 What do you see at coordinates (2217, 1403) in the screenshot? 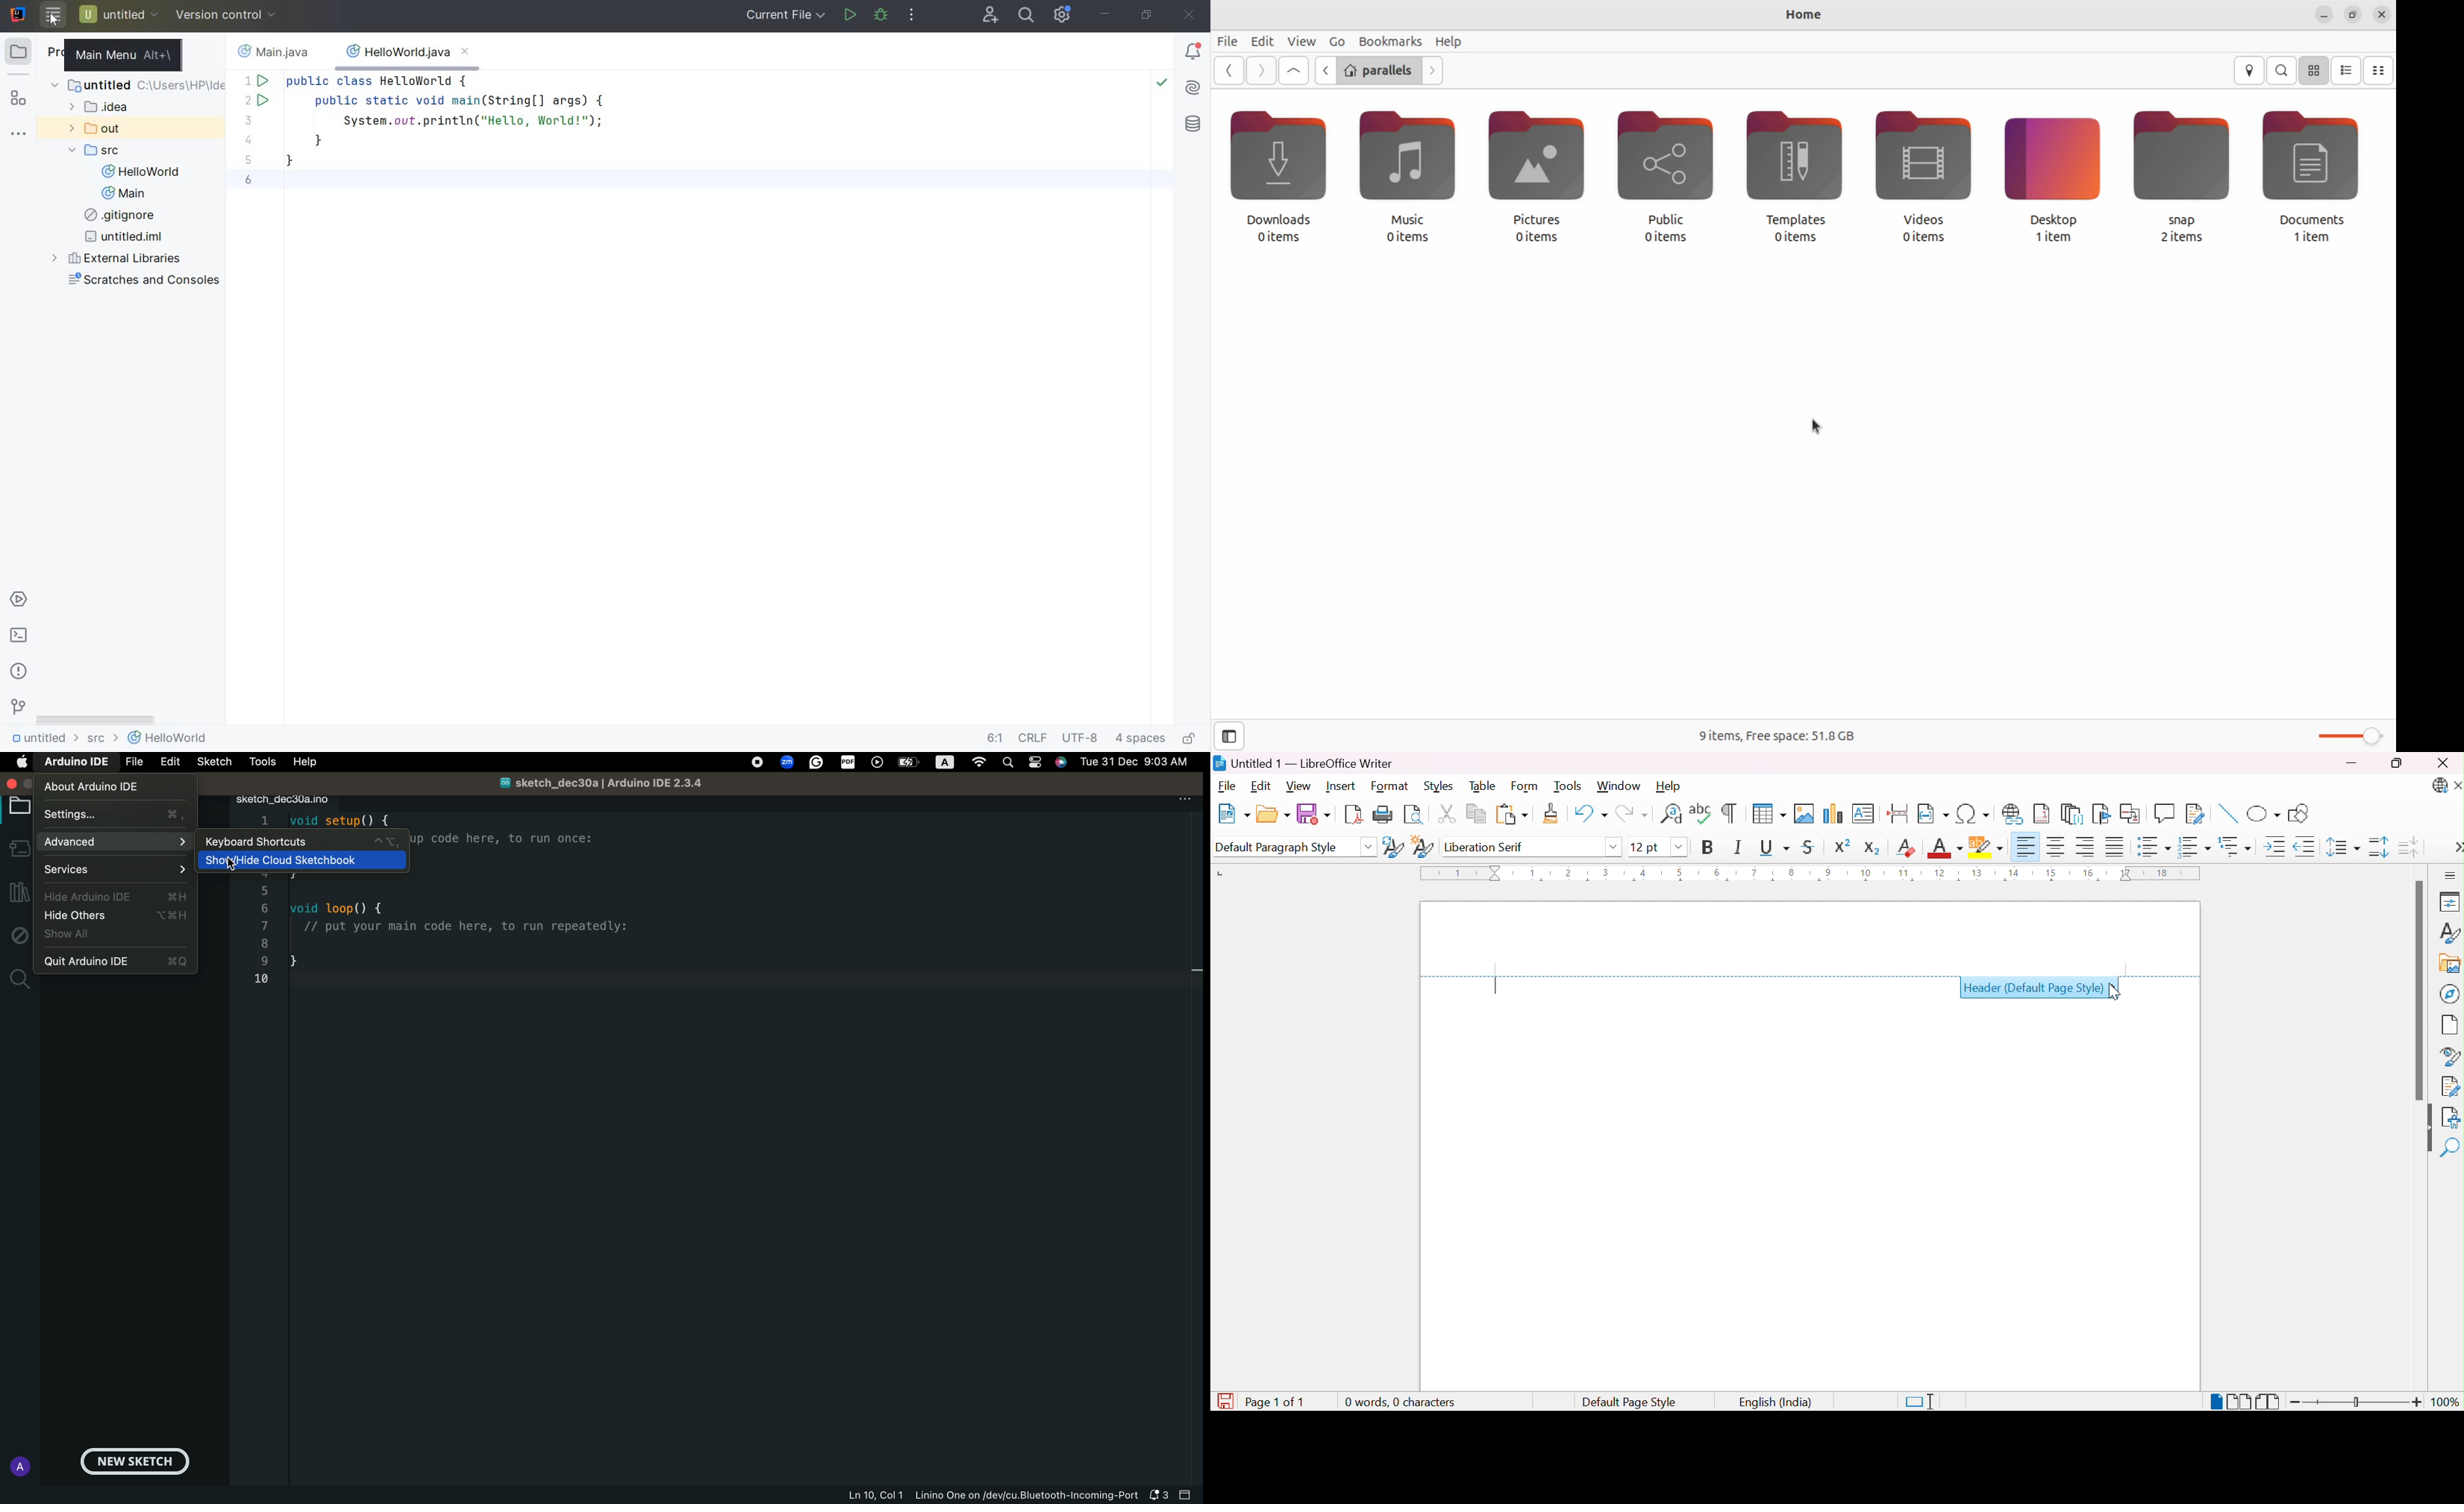
I see `Single-page view` at bounding box center [2217, 1403].